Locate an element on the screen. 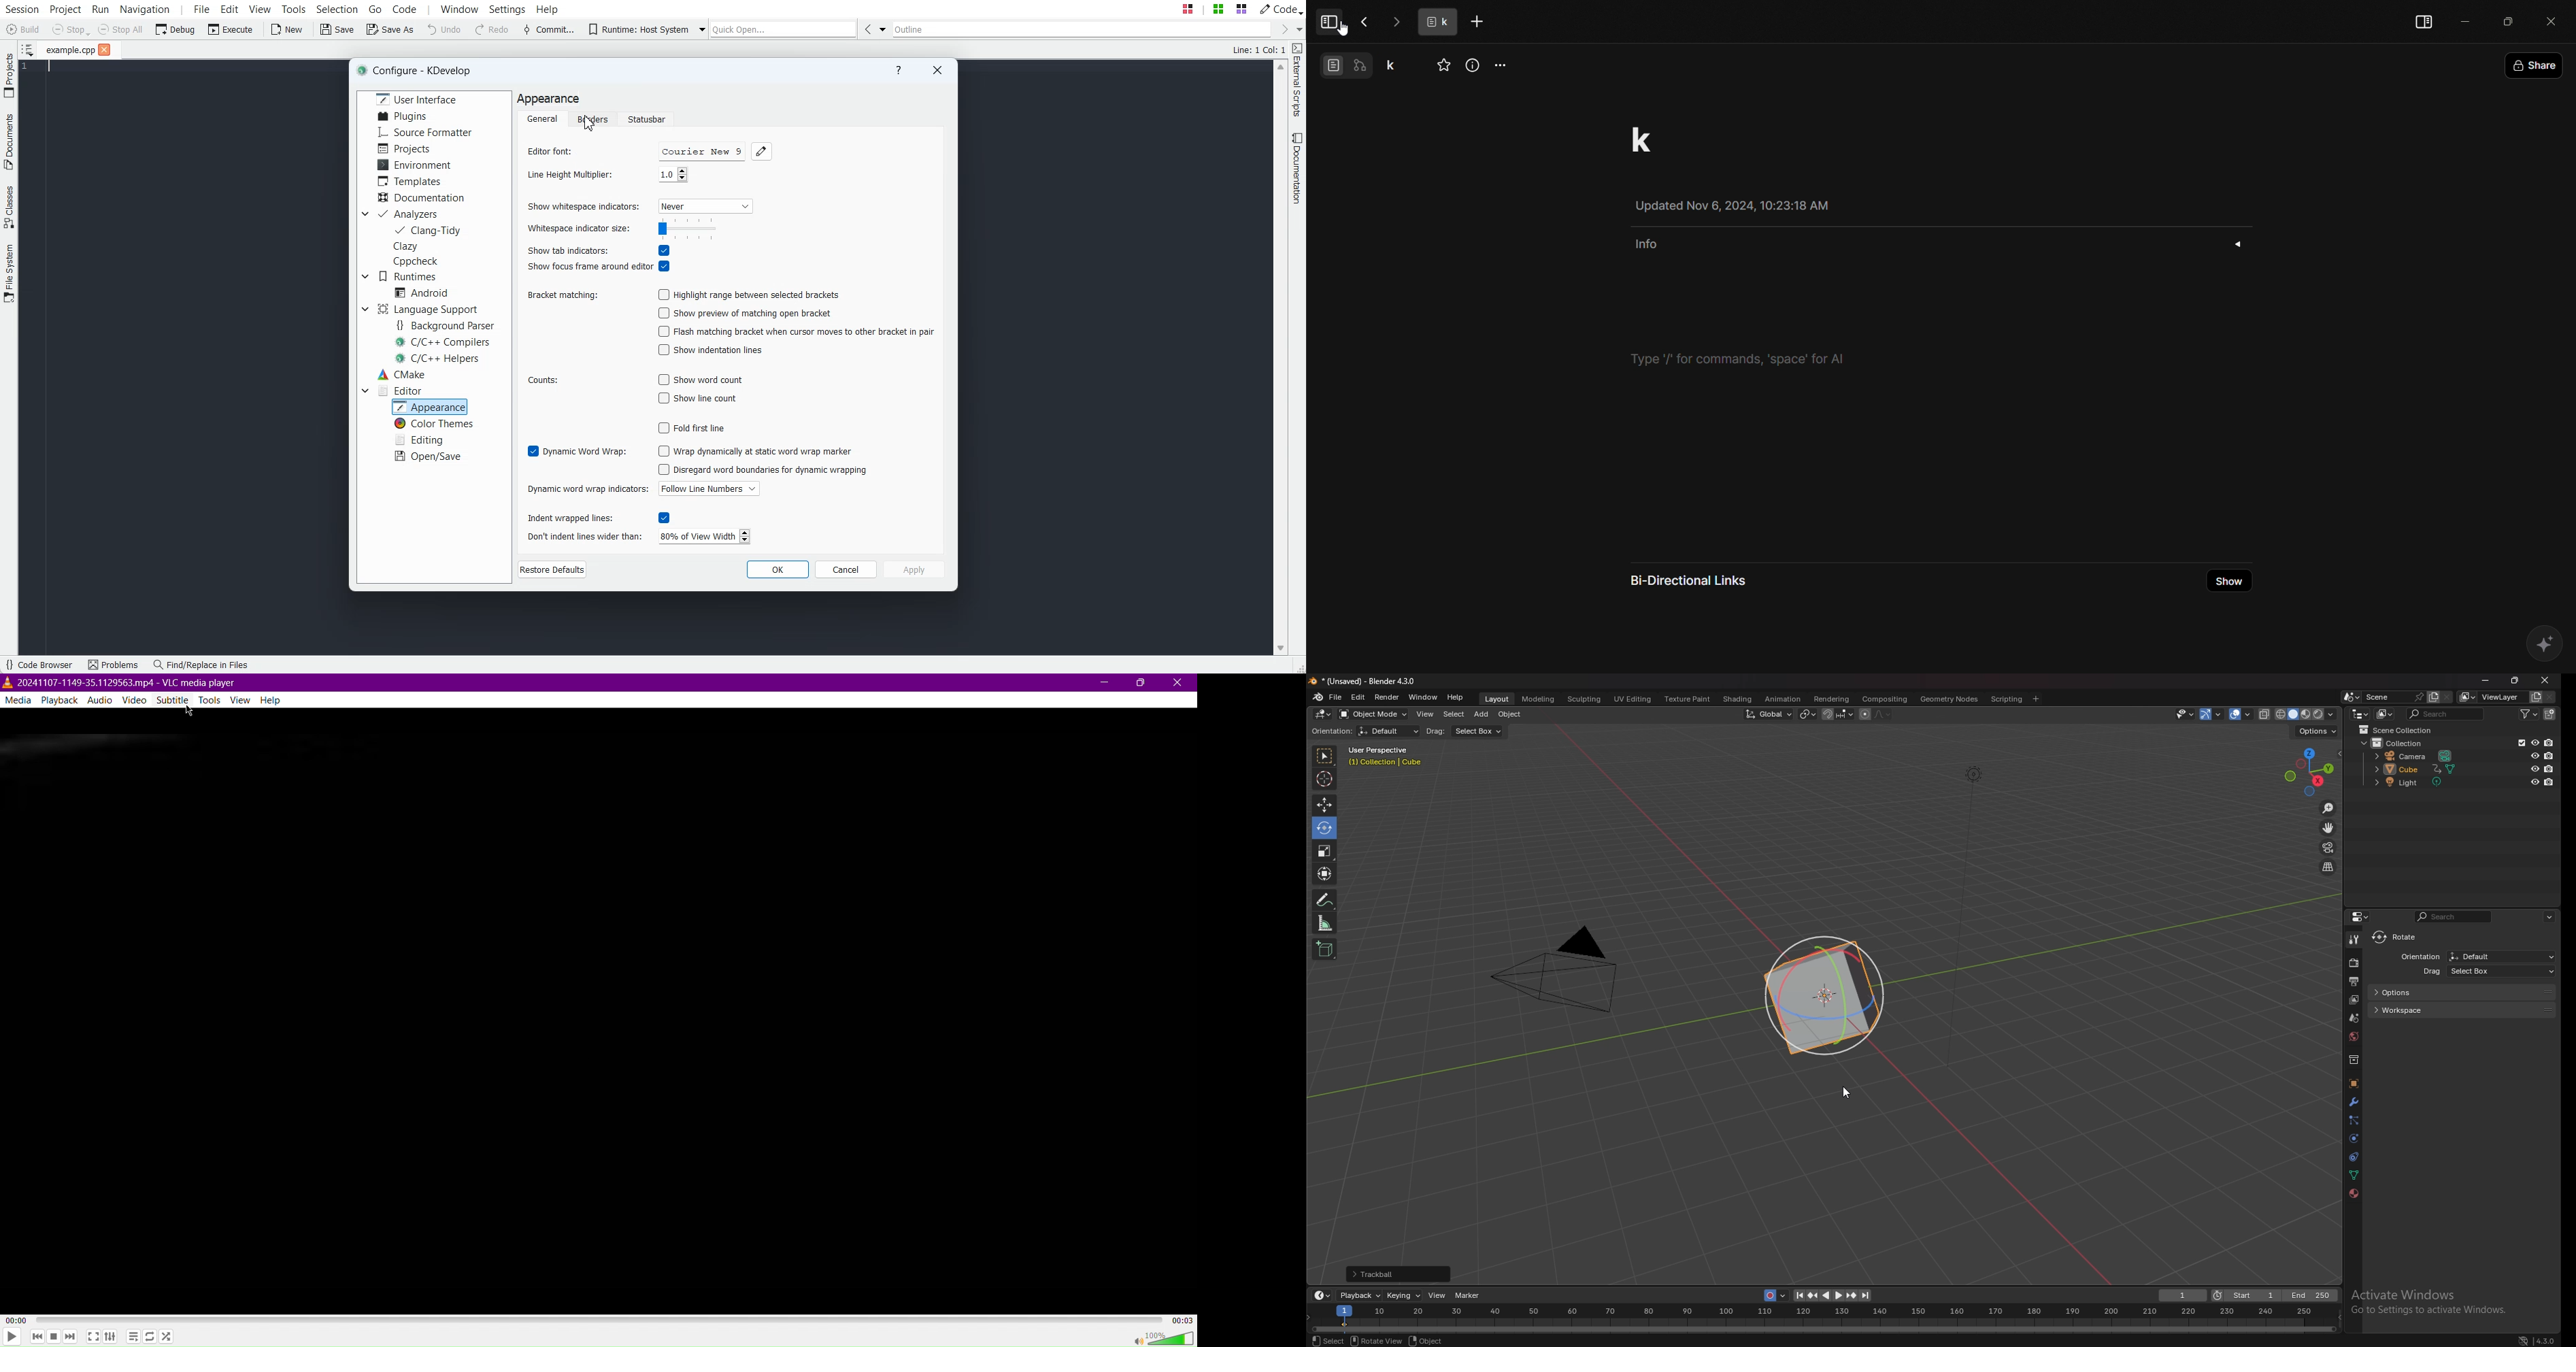  Follow line numbers is located at coordinates (709, 488).